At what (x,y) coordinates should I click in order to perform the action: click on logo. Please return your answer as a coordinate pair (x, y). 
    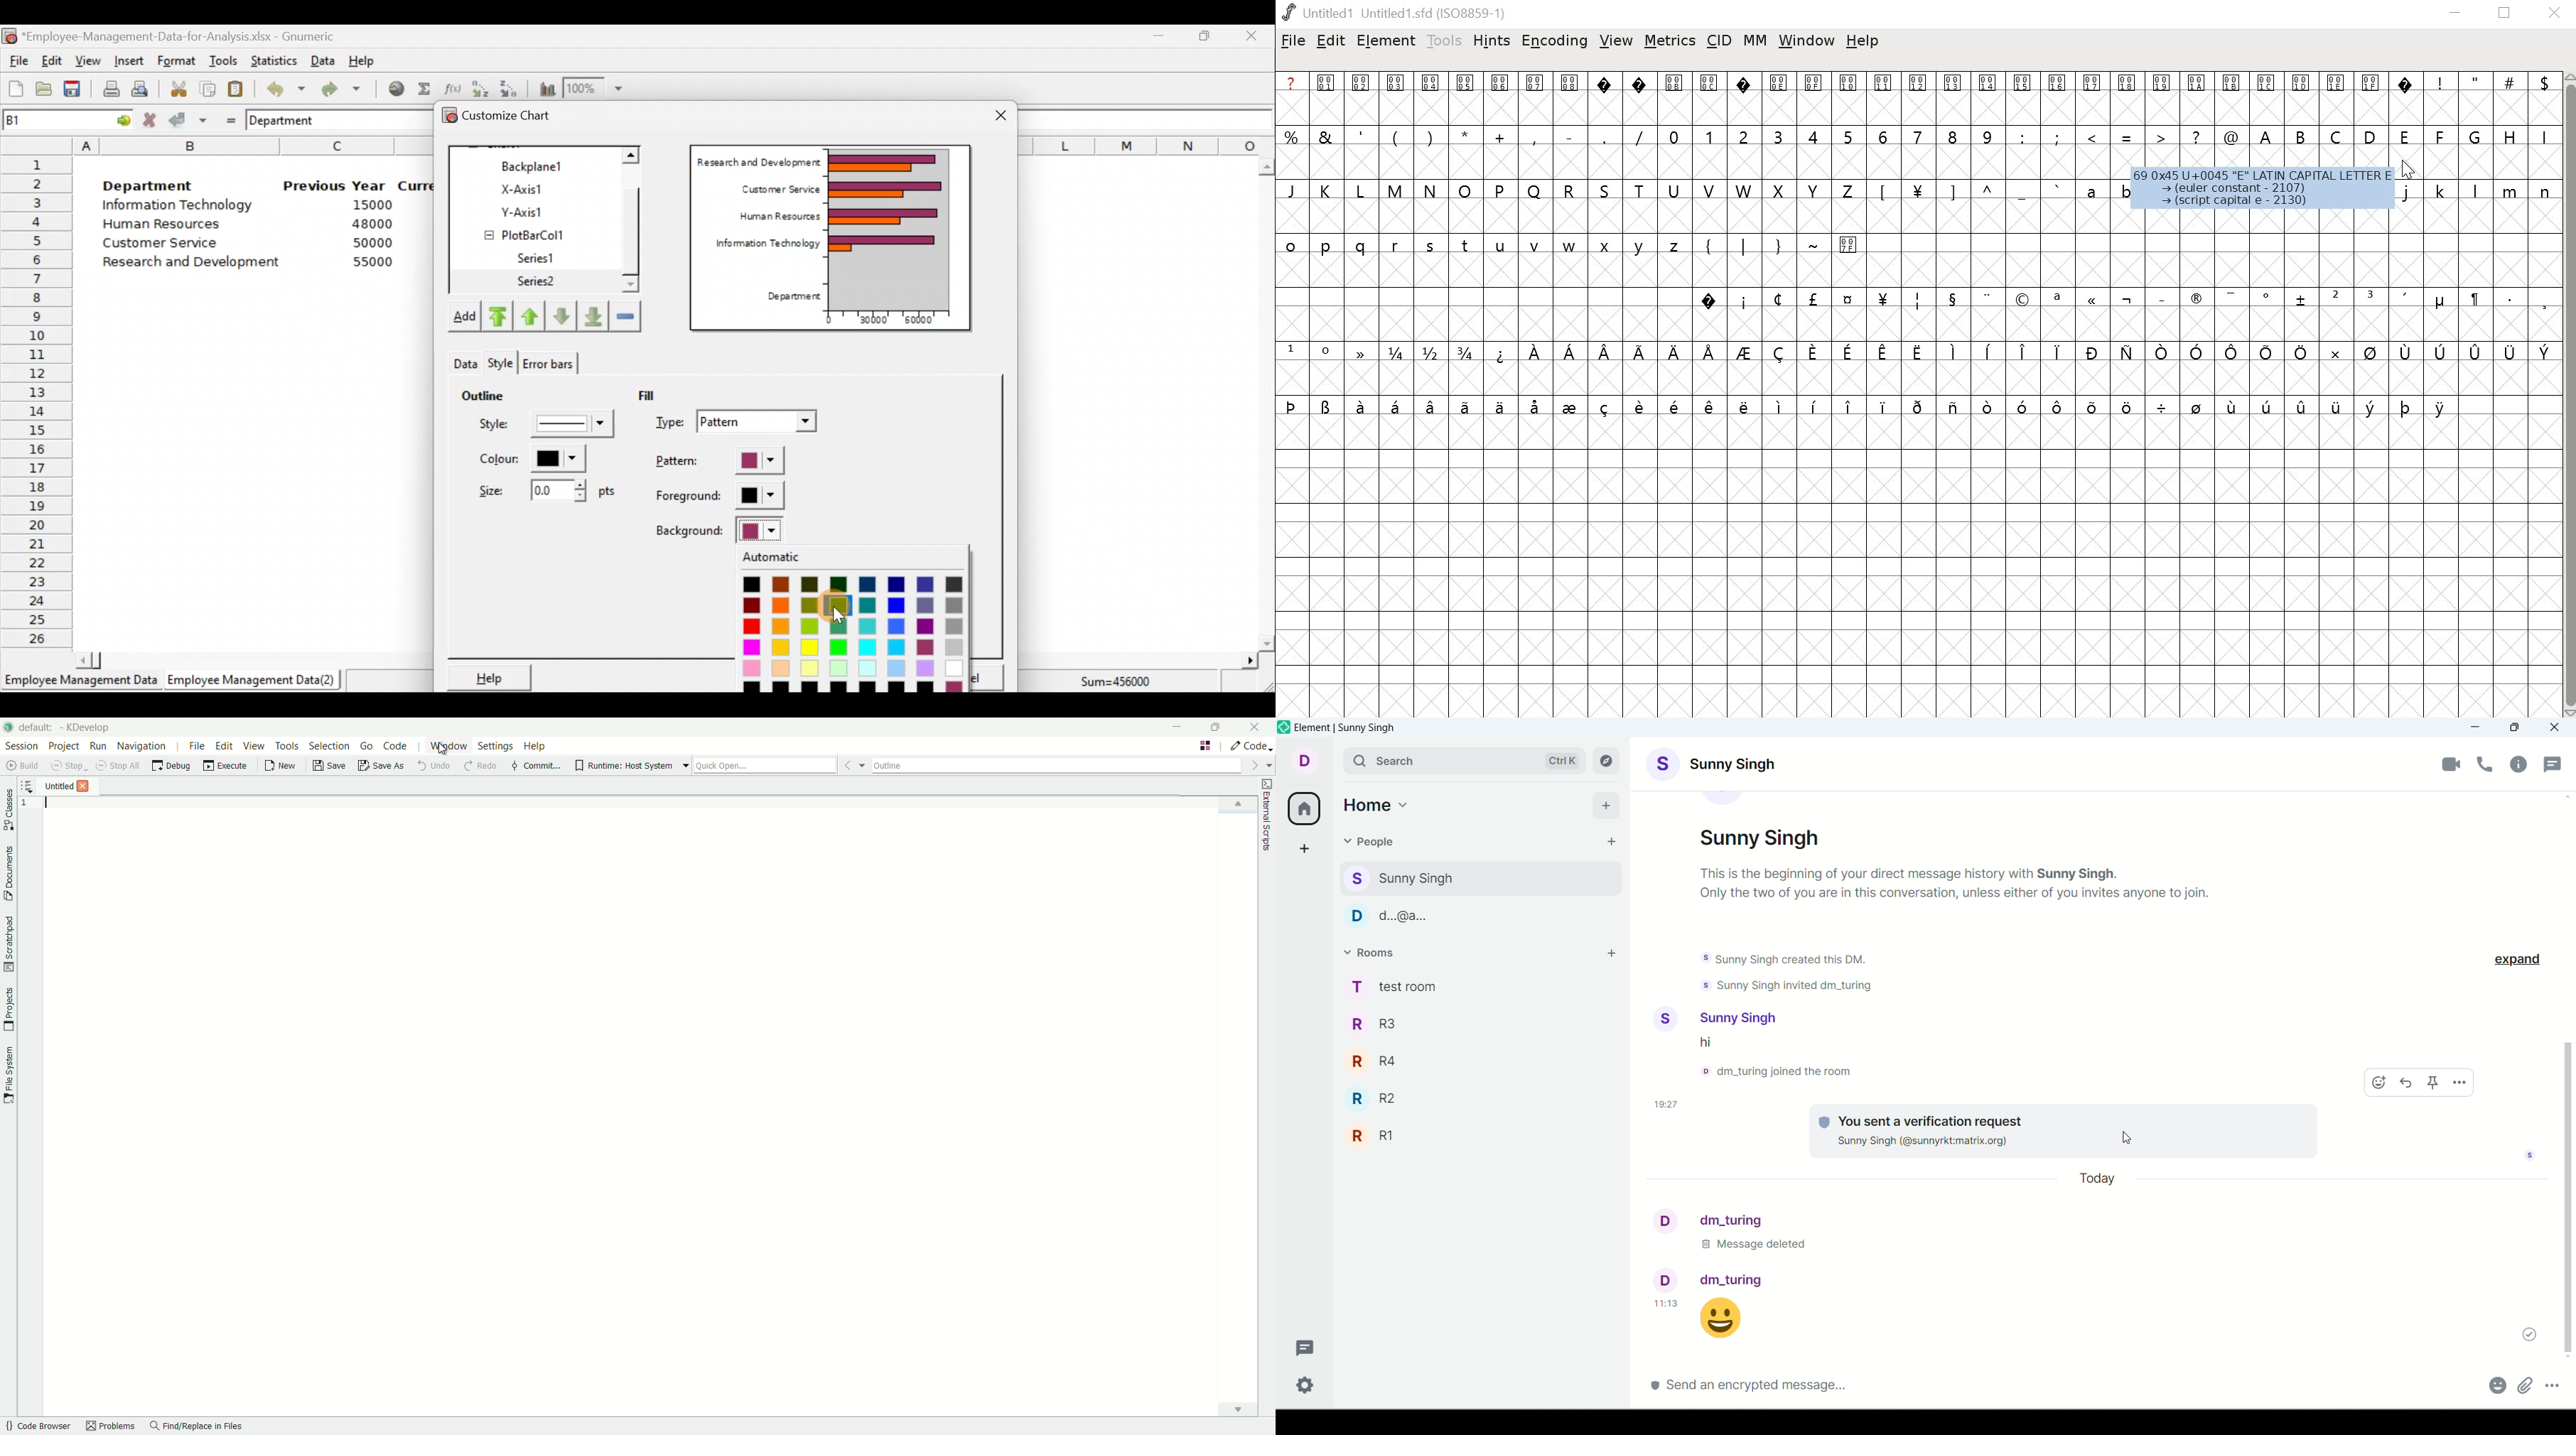
    Looking at the image, I should click on (1284, 726).